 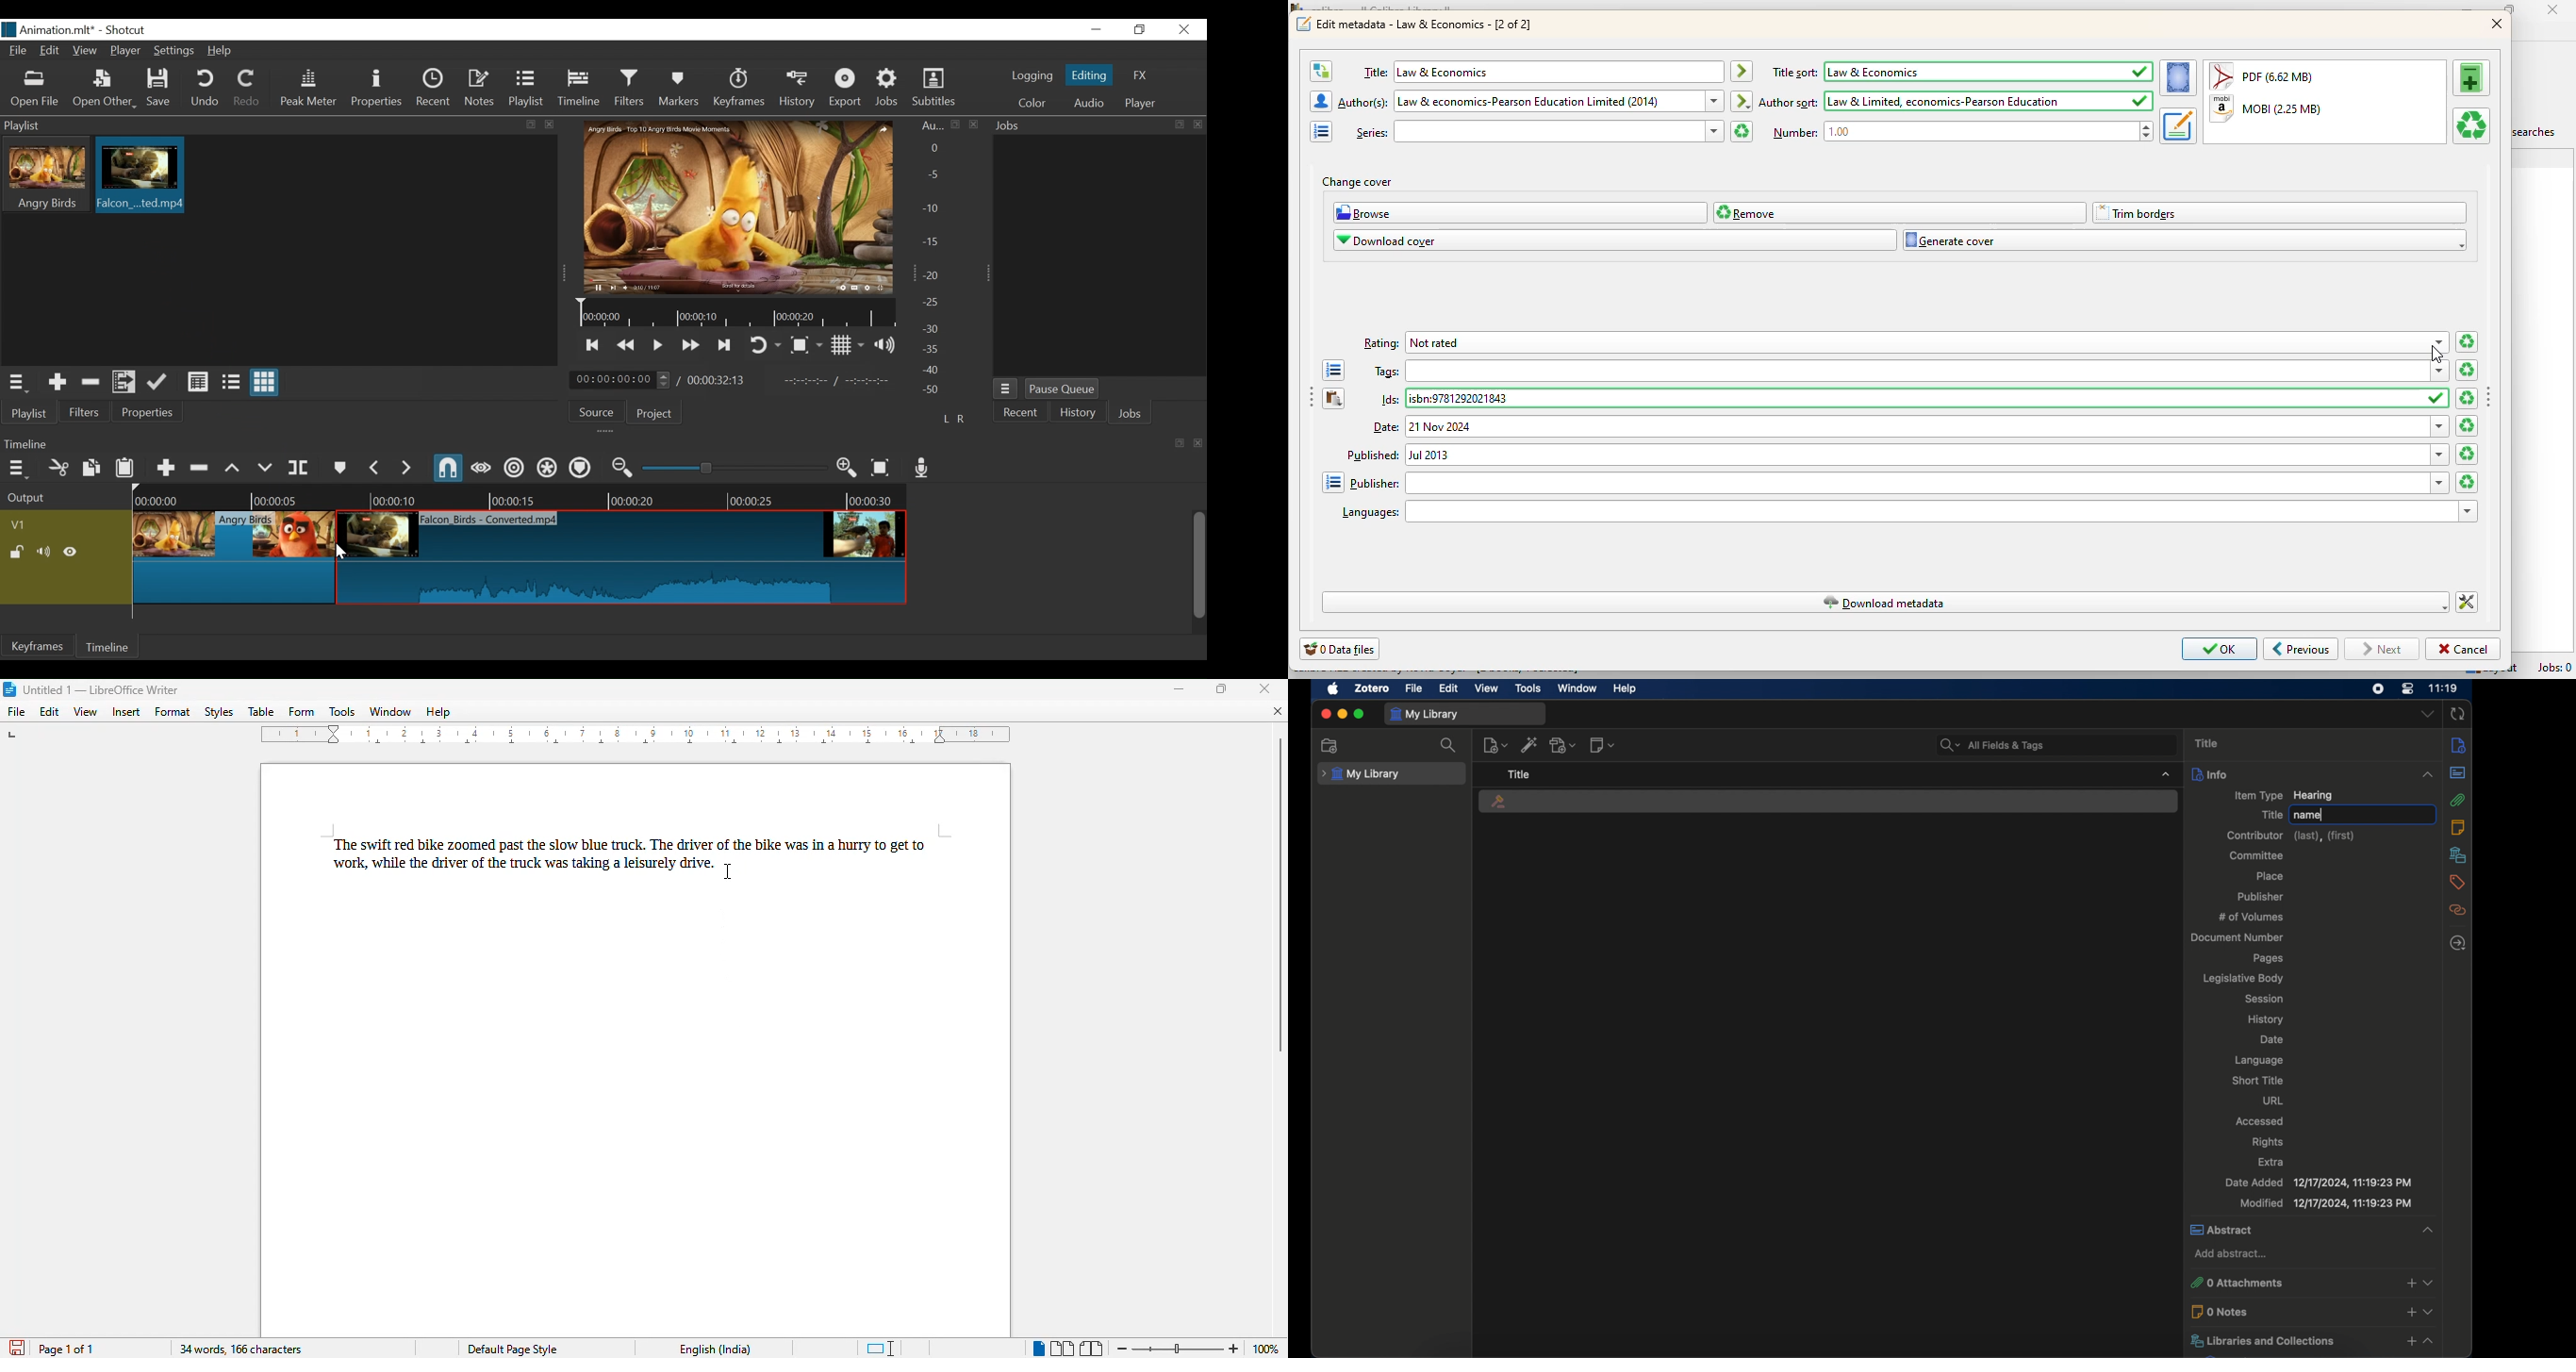 What do you see at coordinates (1340, 649) in the screenshot?
I see `0 data files` at bounding box center [1340, 649].